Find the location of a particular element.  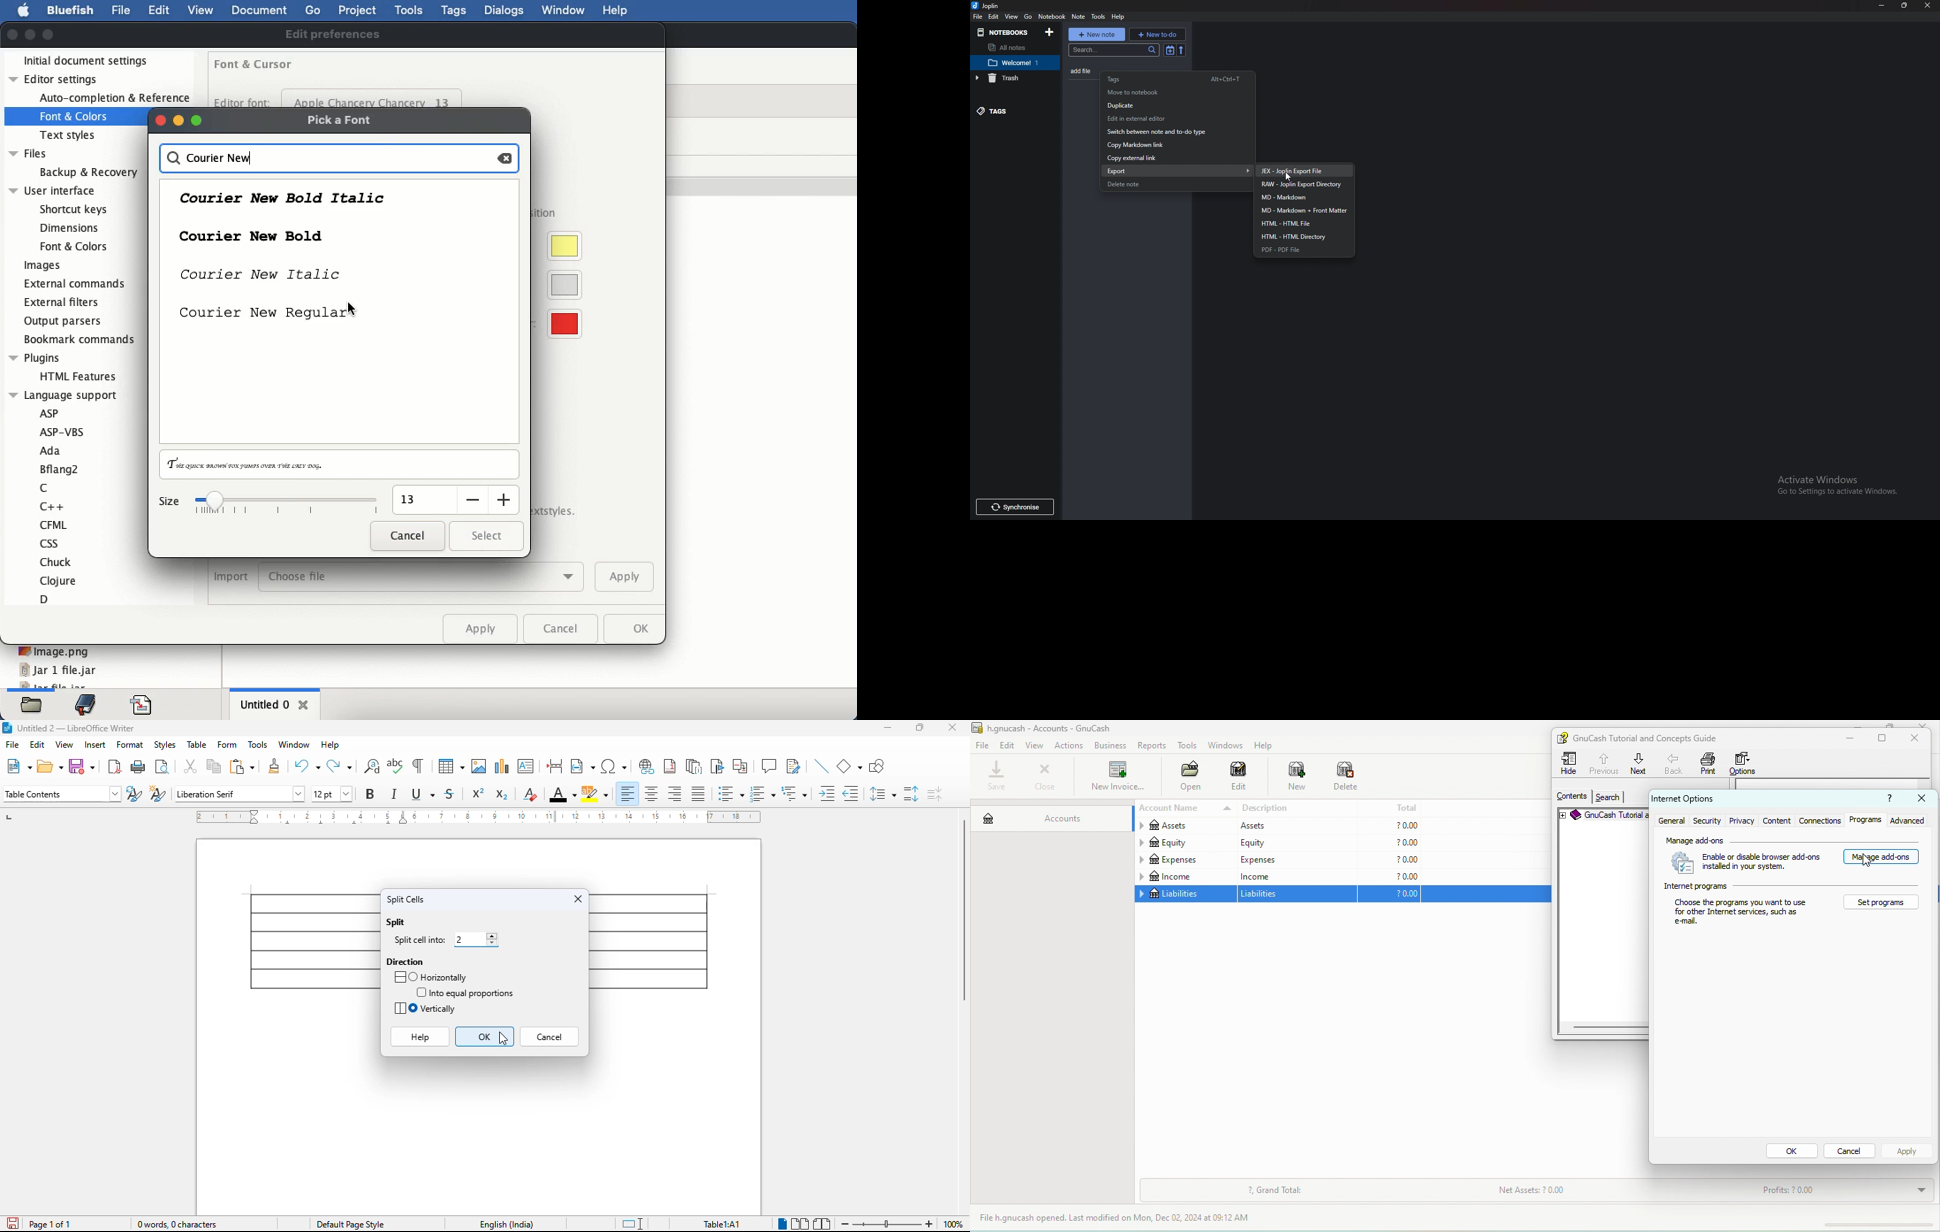

courier new bold italic is located at coordinates (284, 197).